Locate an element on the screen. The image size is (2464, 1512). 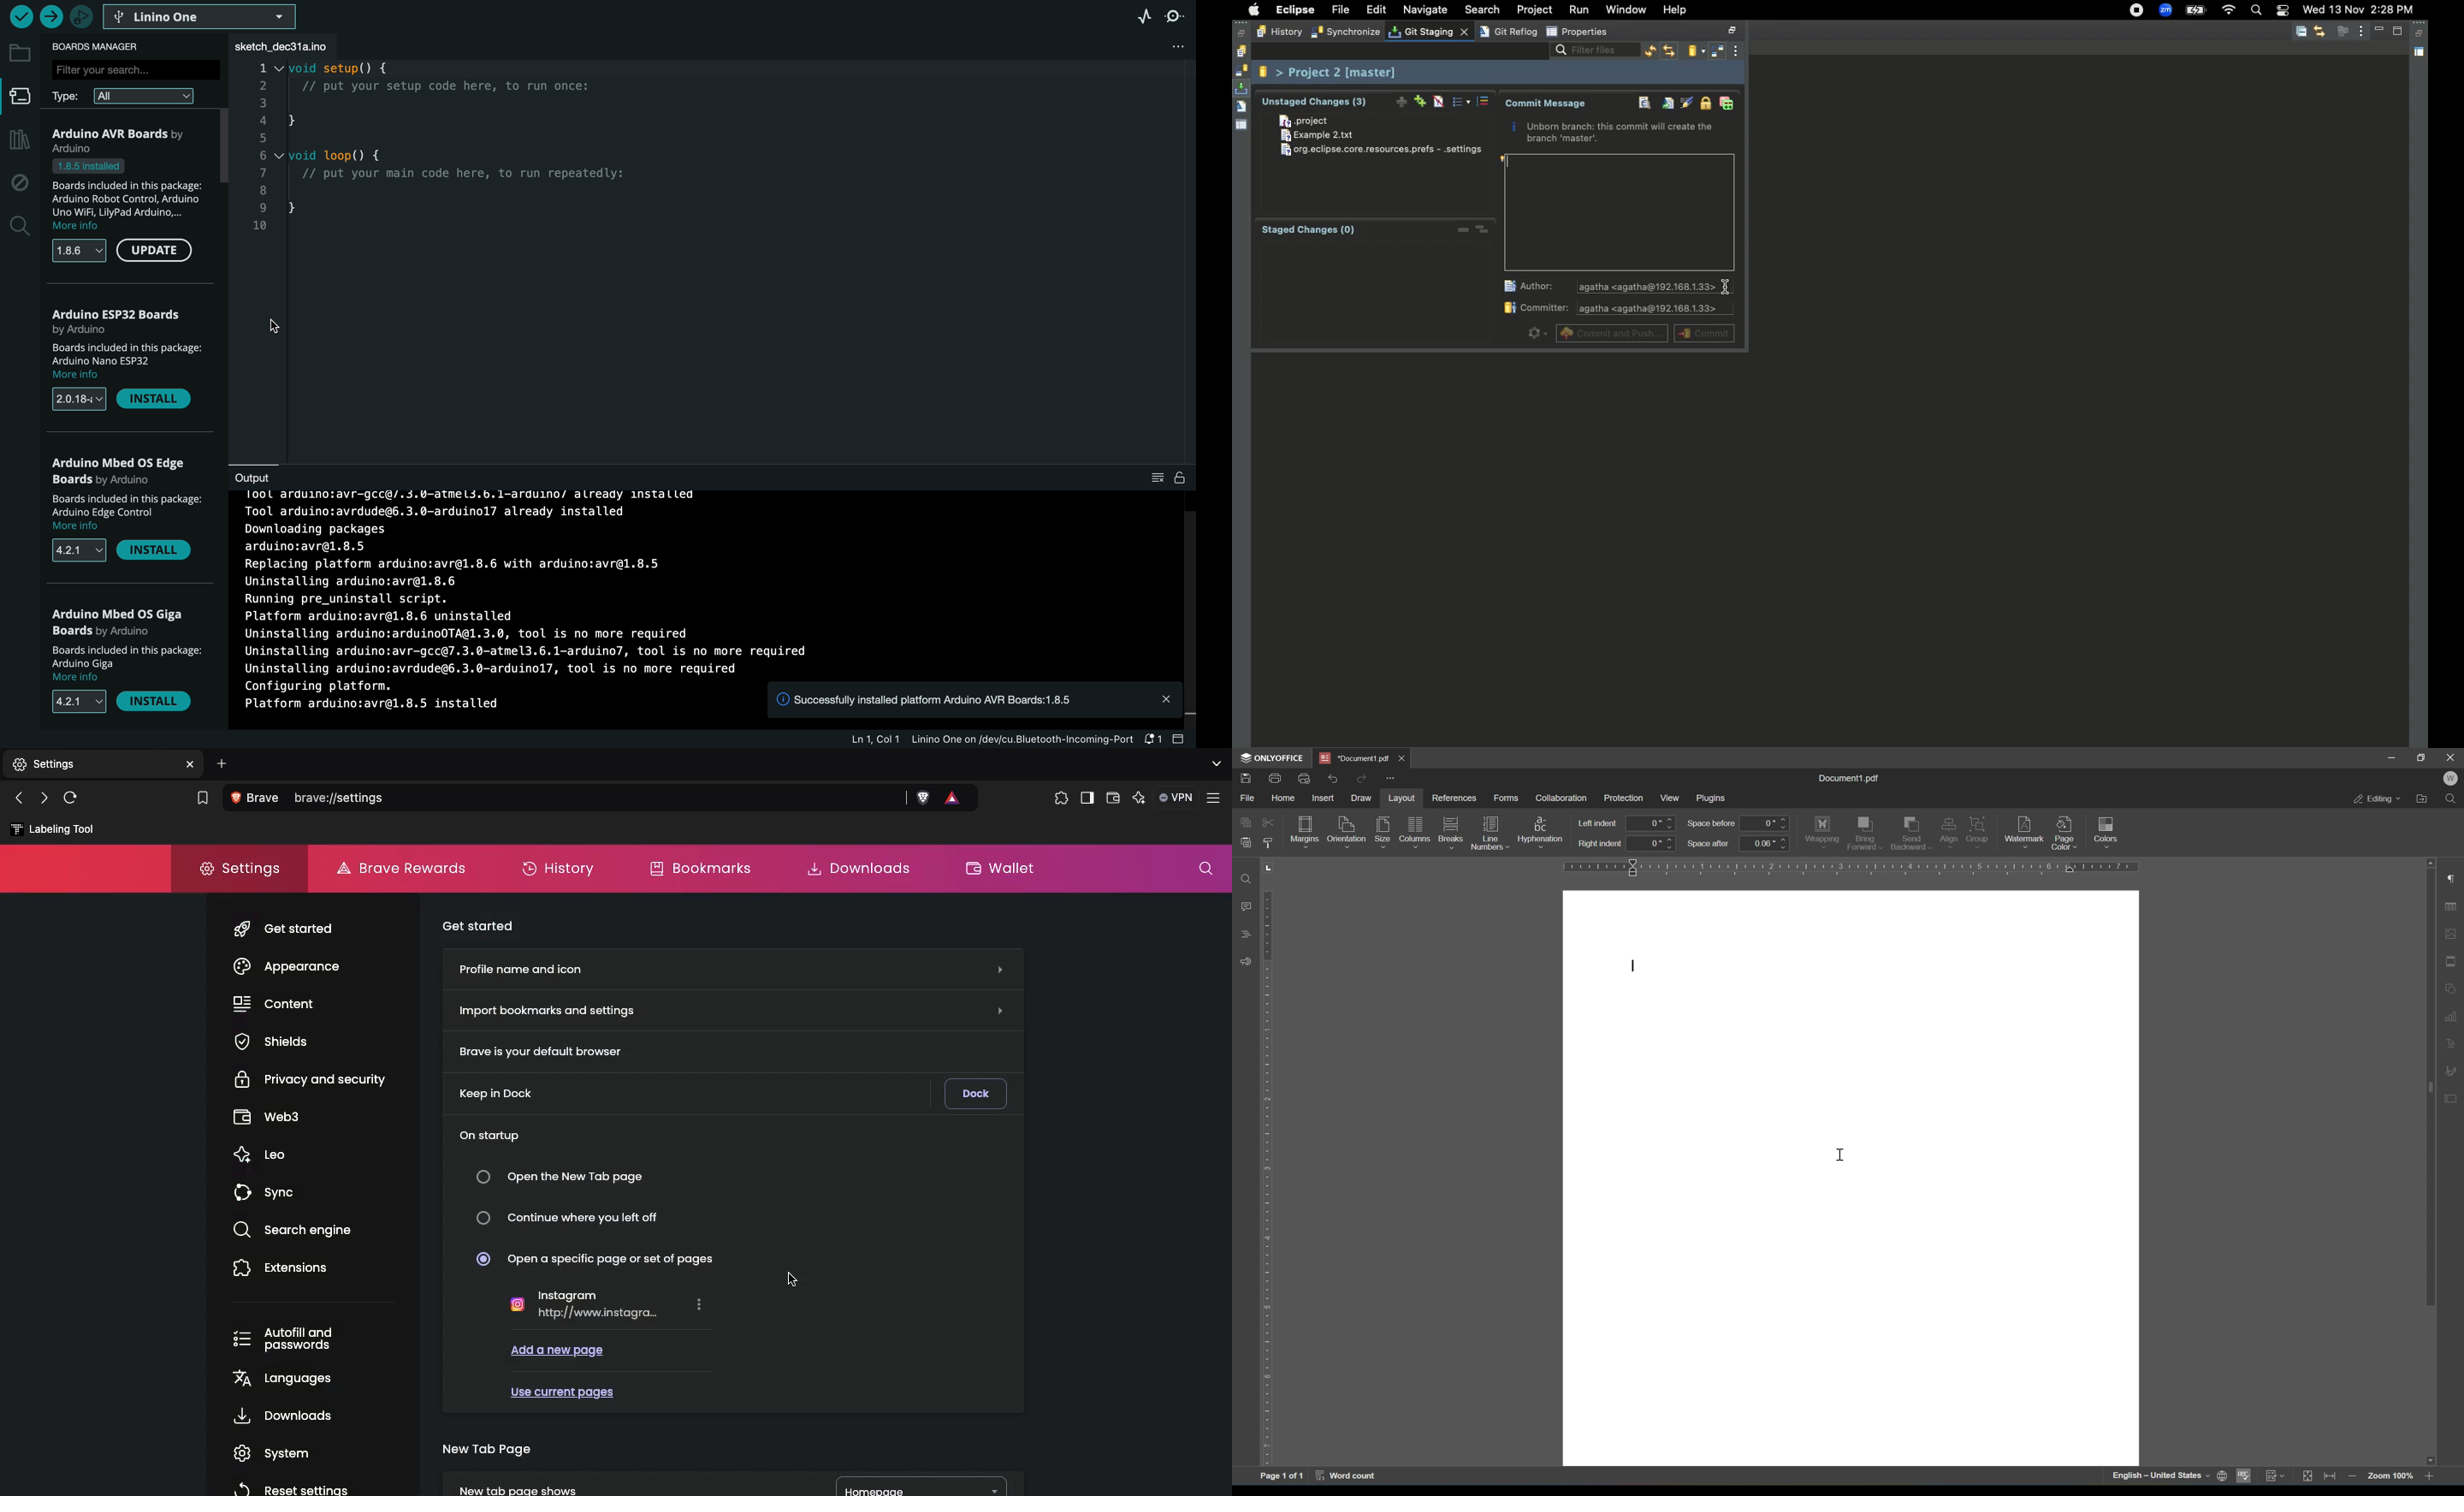
Refresh is located at coordinates (1647, 52).